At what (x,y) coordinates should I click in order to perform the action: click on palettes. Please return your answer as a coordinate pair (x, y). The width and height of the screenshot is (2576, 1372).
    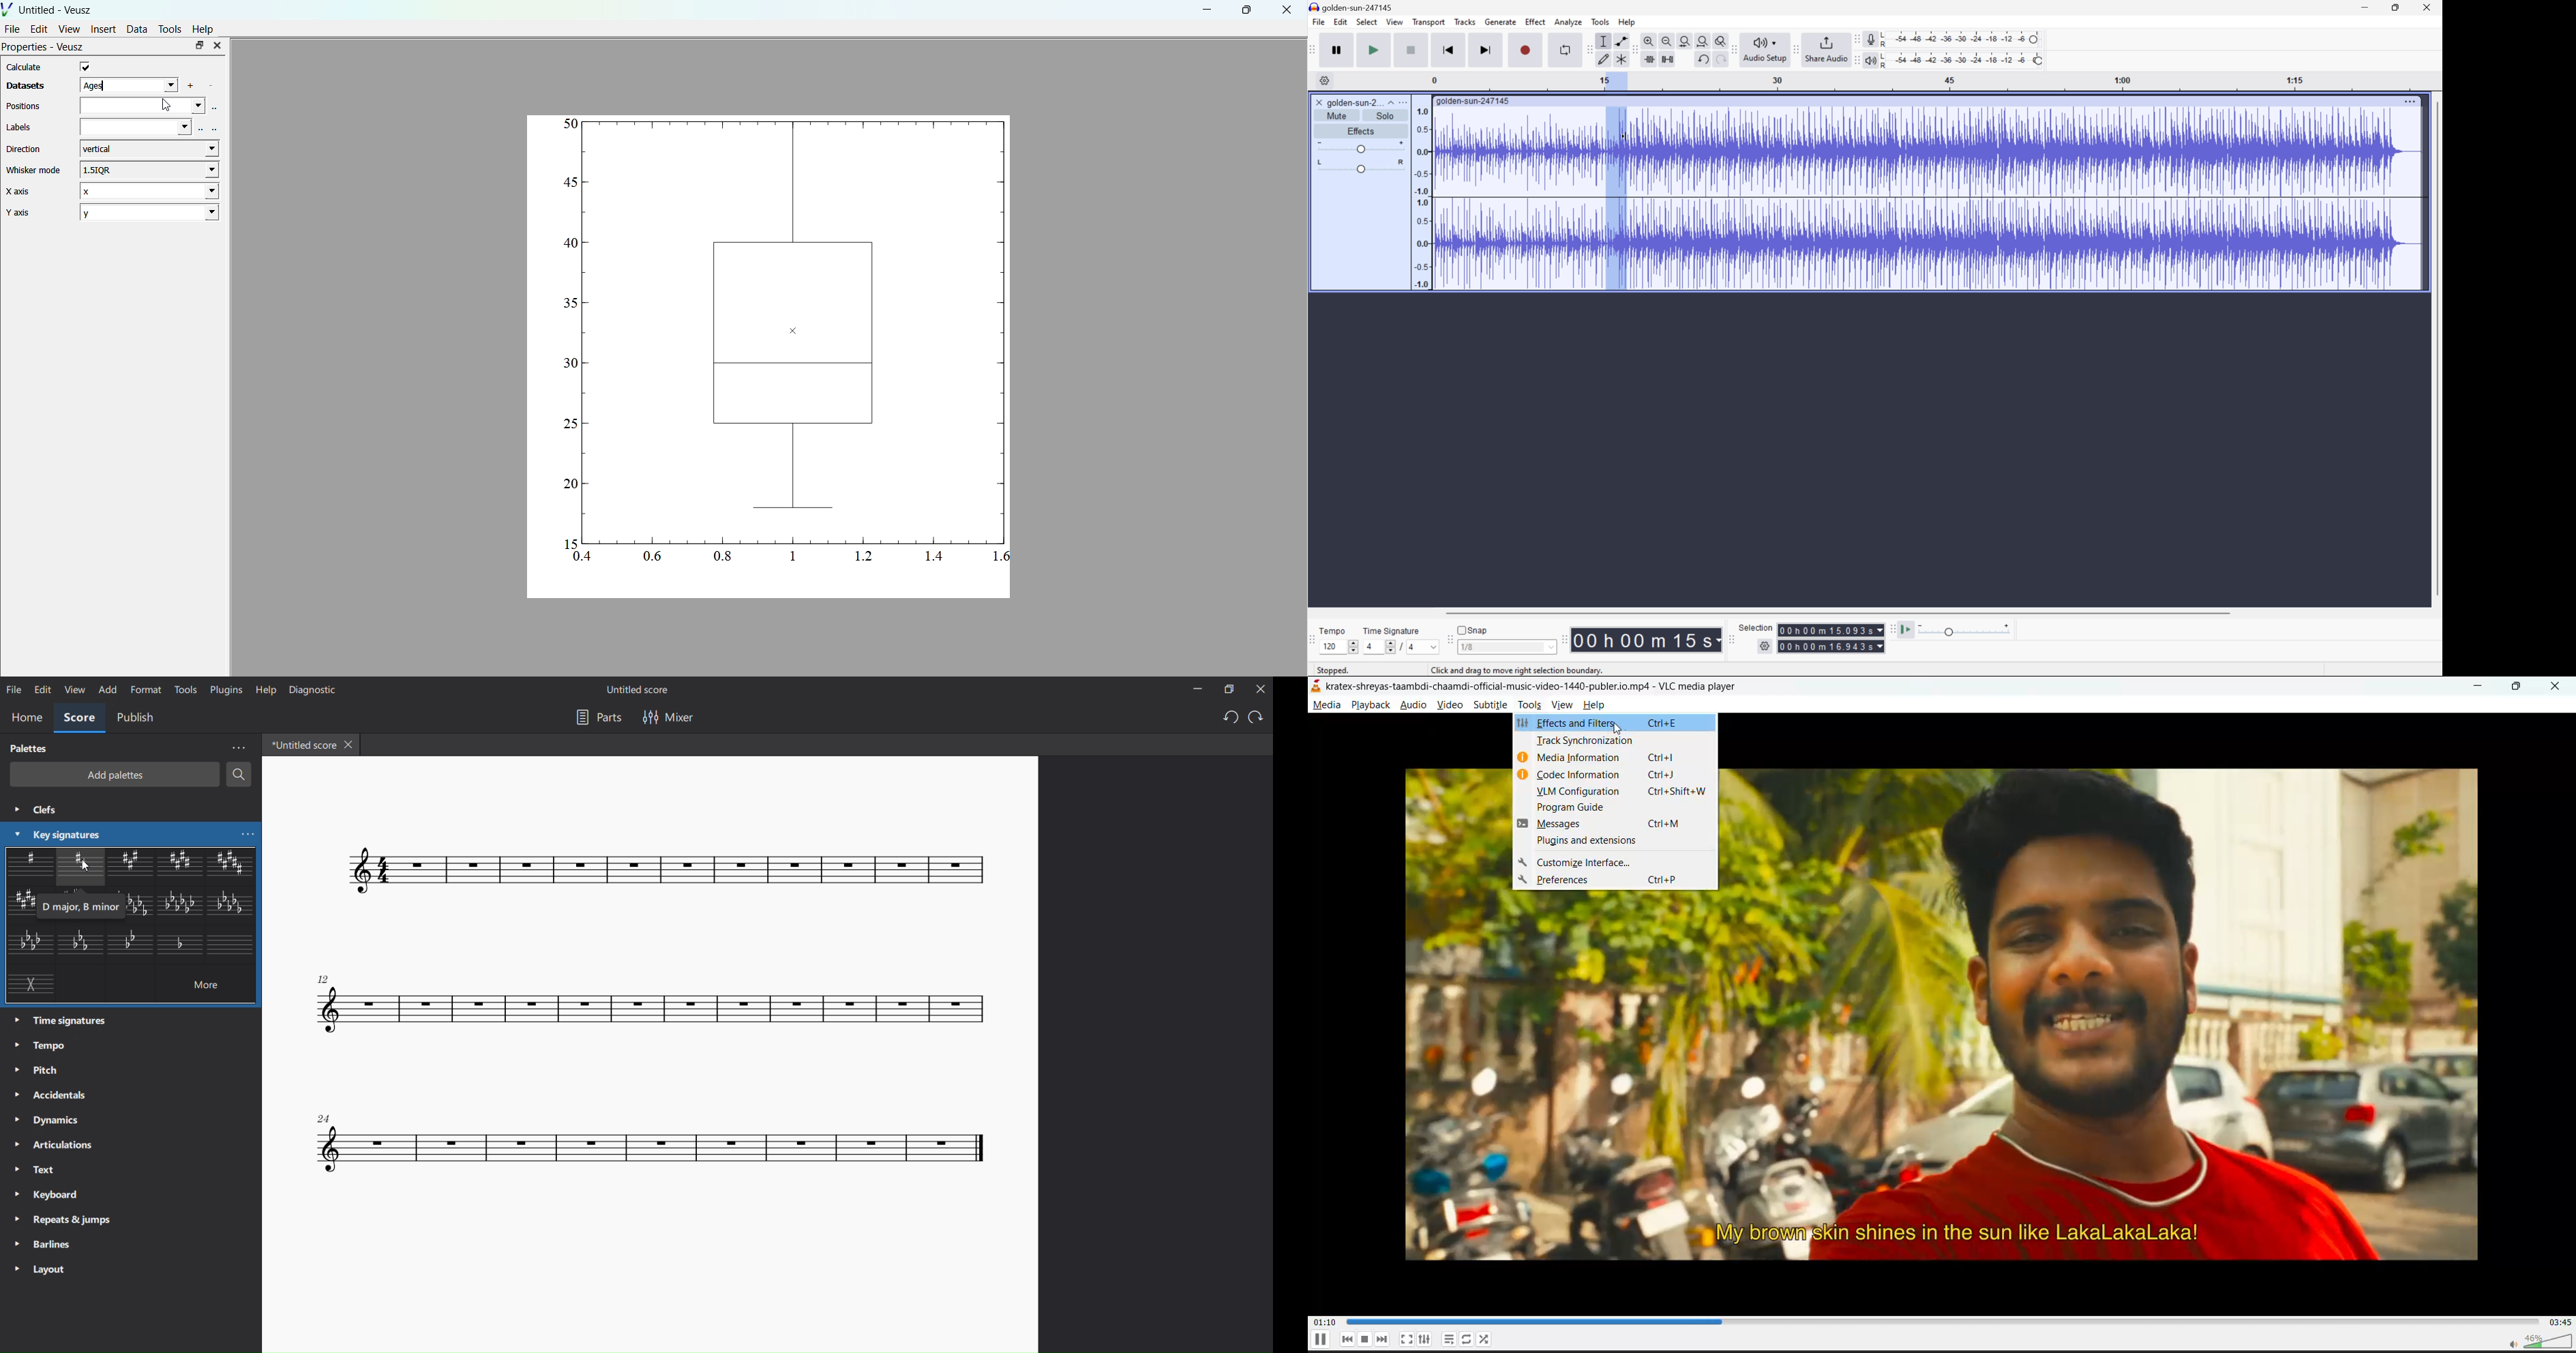
    Looking at the image, I should click on (27, 748).